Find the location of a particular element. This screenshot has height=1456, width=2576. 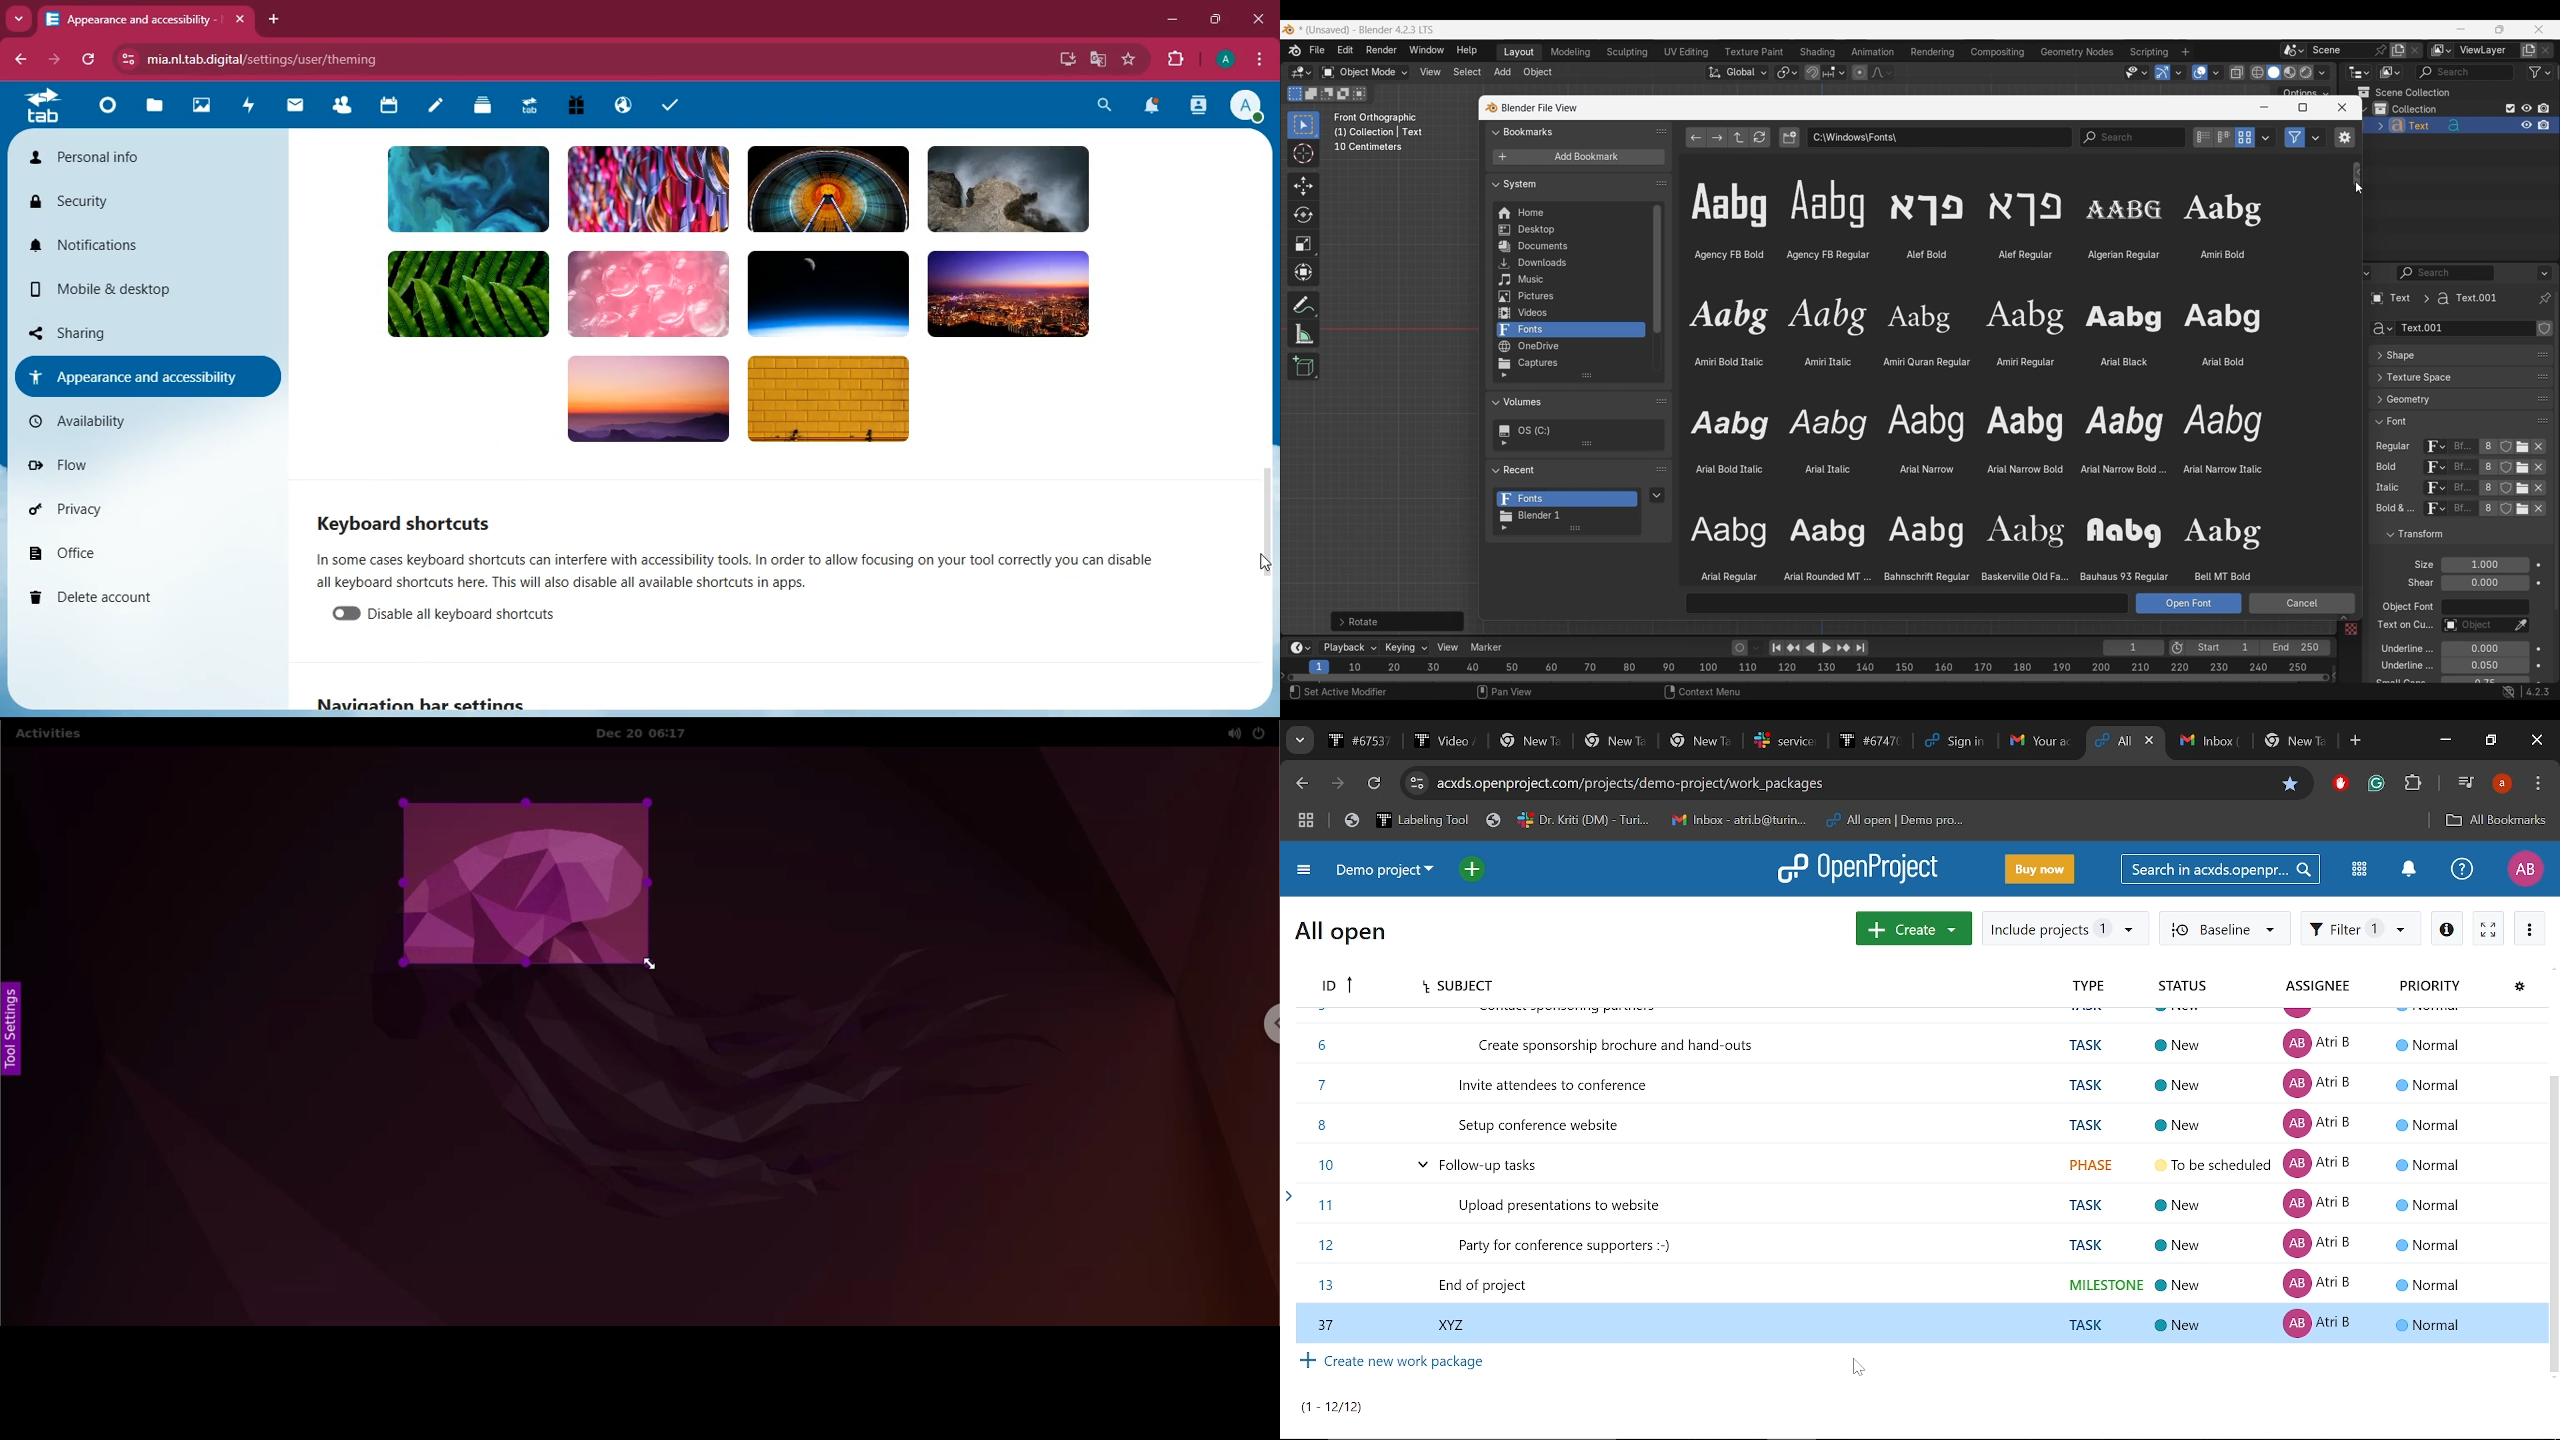

desktop is located at coordinates (1064, 59).